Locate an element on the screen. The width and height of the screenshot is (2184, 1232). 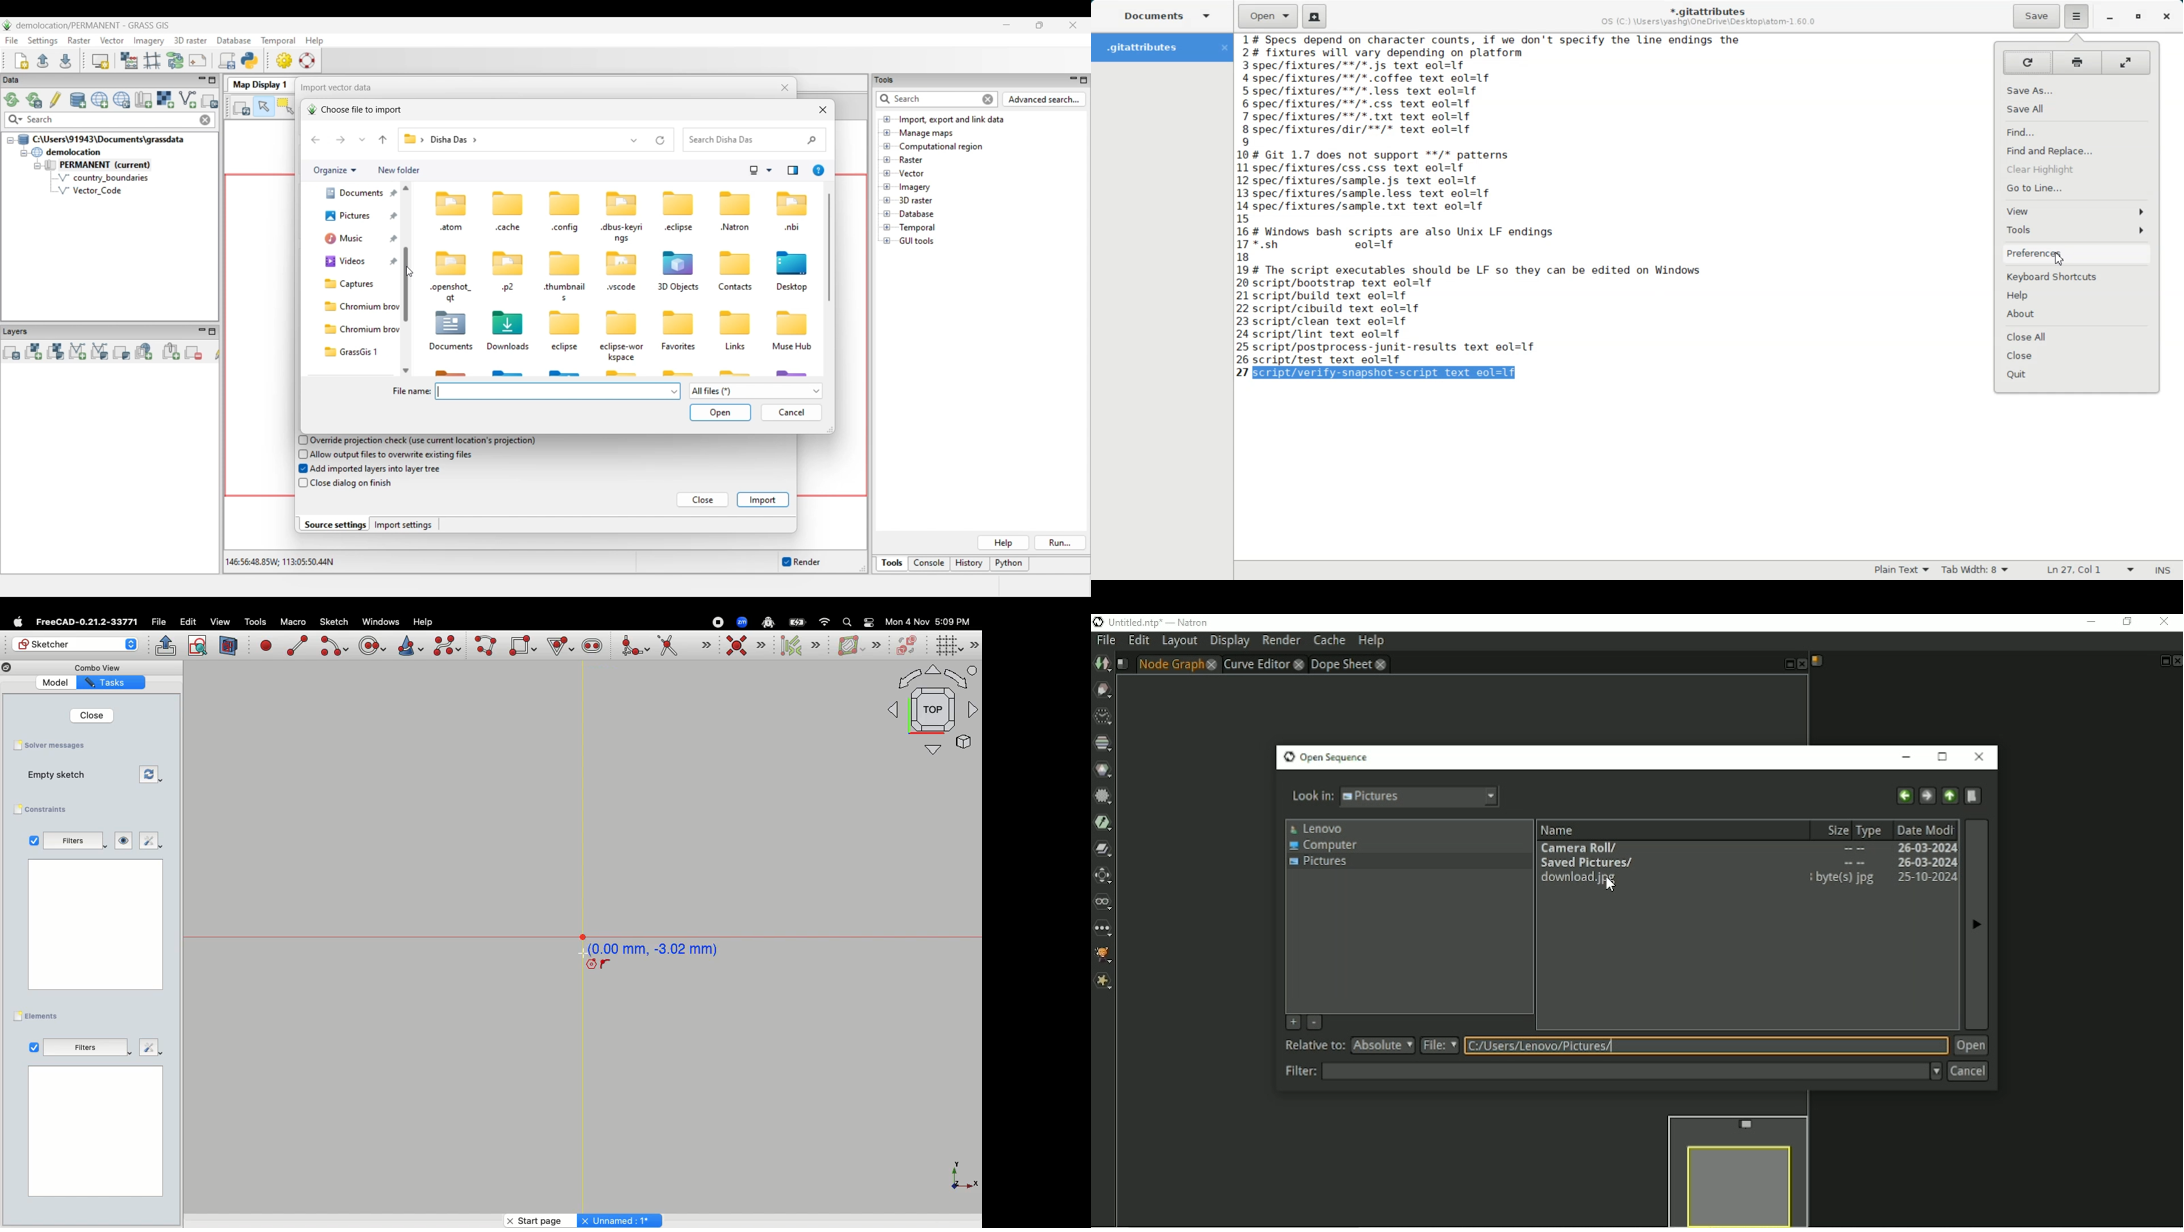
Next is located at coordinates (1977, 931).